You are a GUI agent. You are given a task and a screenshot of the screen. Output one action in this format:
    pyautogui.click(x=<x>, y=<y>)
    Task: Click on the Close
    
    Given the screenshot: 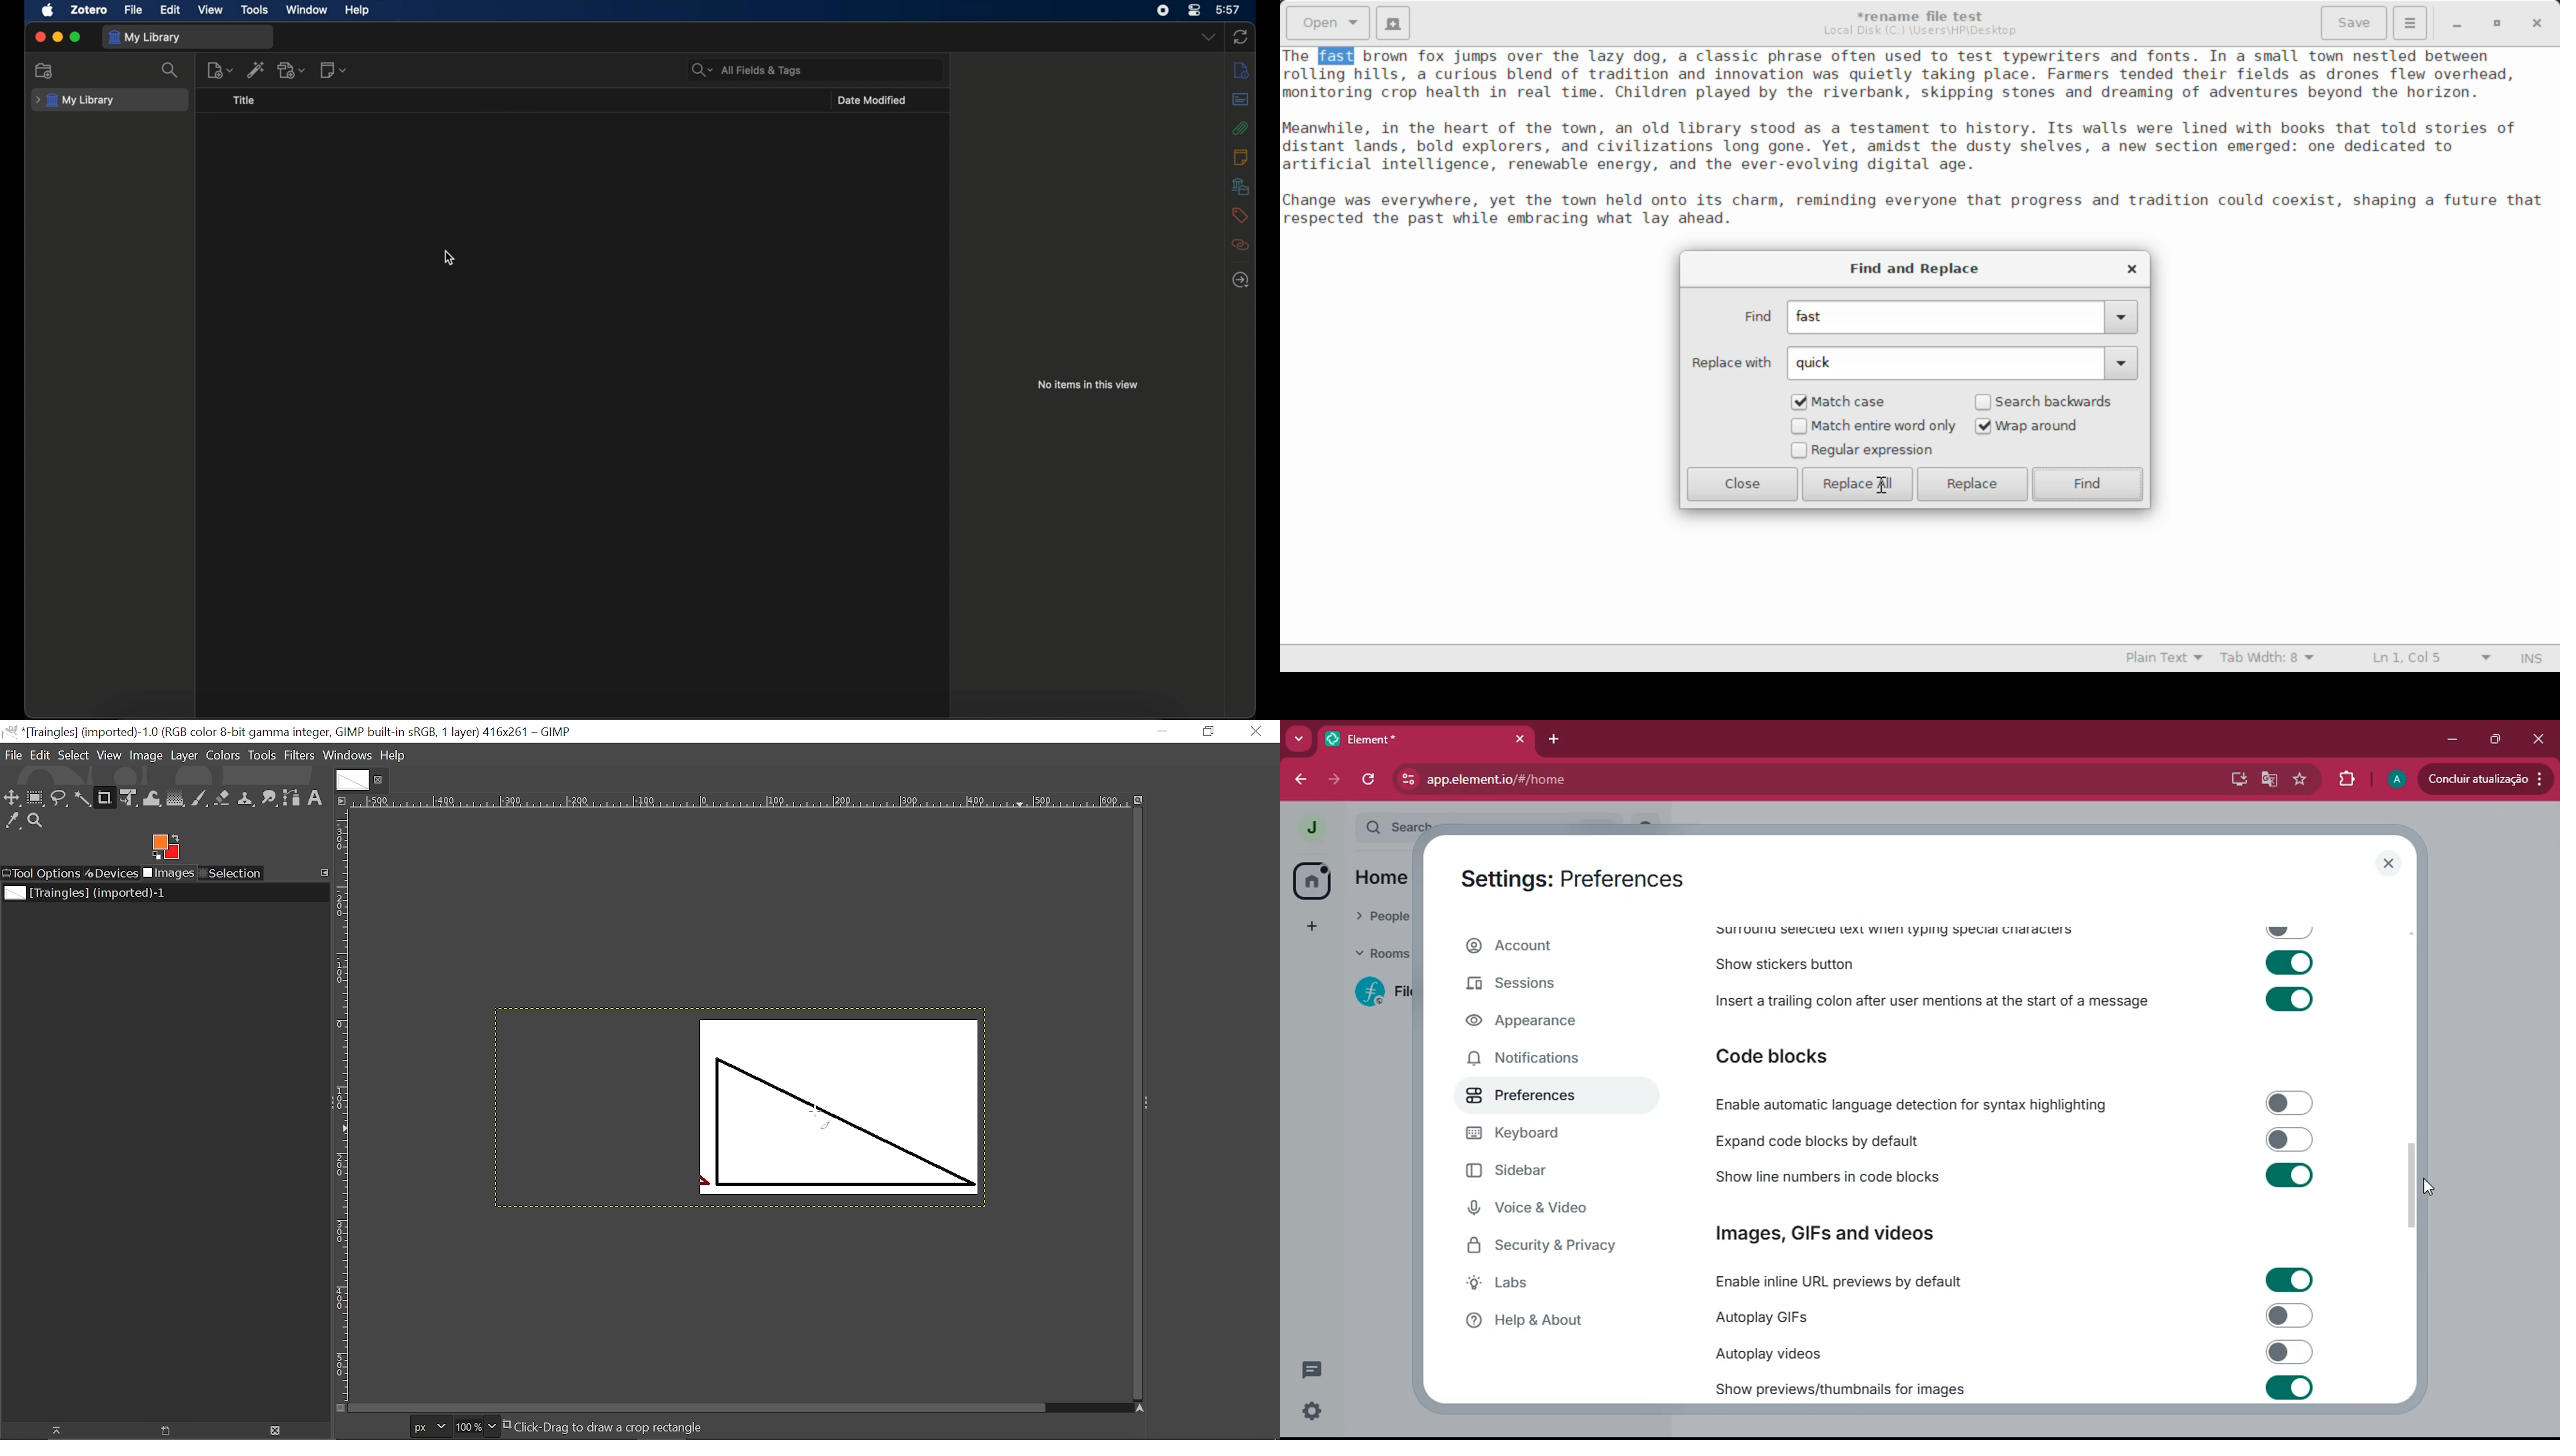 What is the action you would take?
    pyautogui.click(x=1743, y=484)
    